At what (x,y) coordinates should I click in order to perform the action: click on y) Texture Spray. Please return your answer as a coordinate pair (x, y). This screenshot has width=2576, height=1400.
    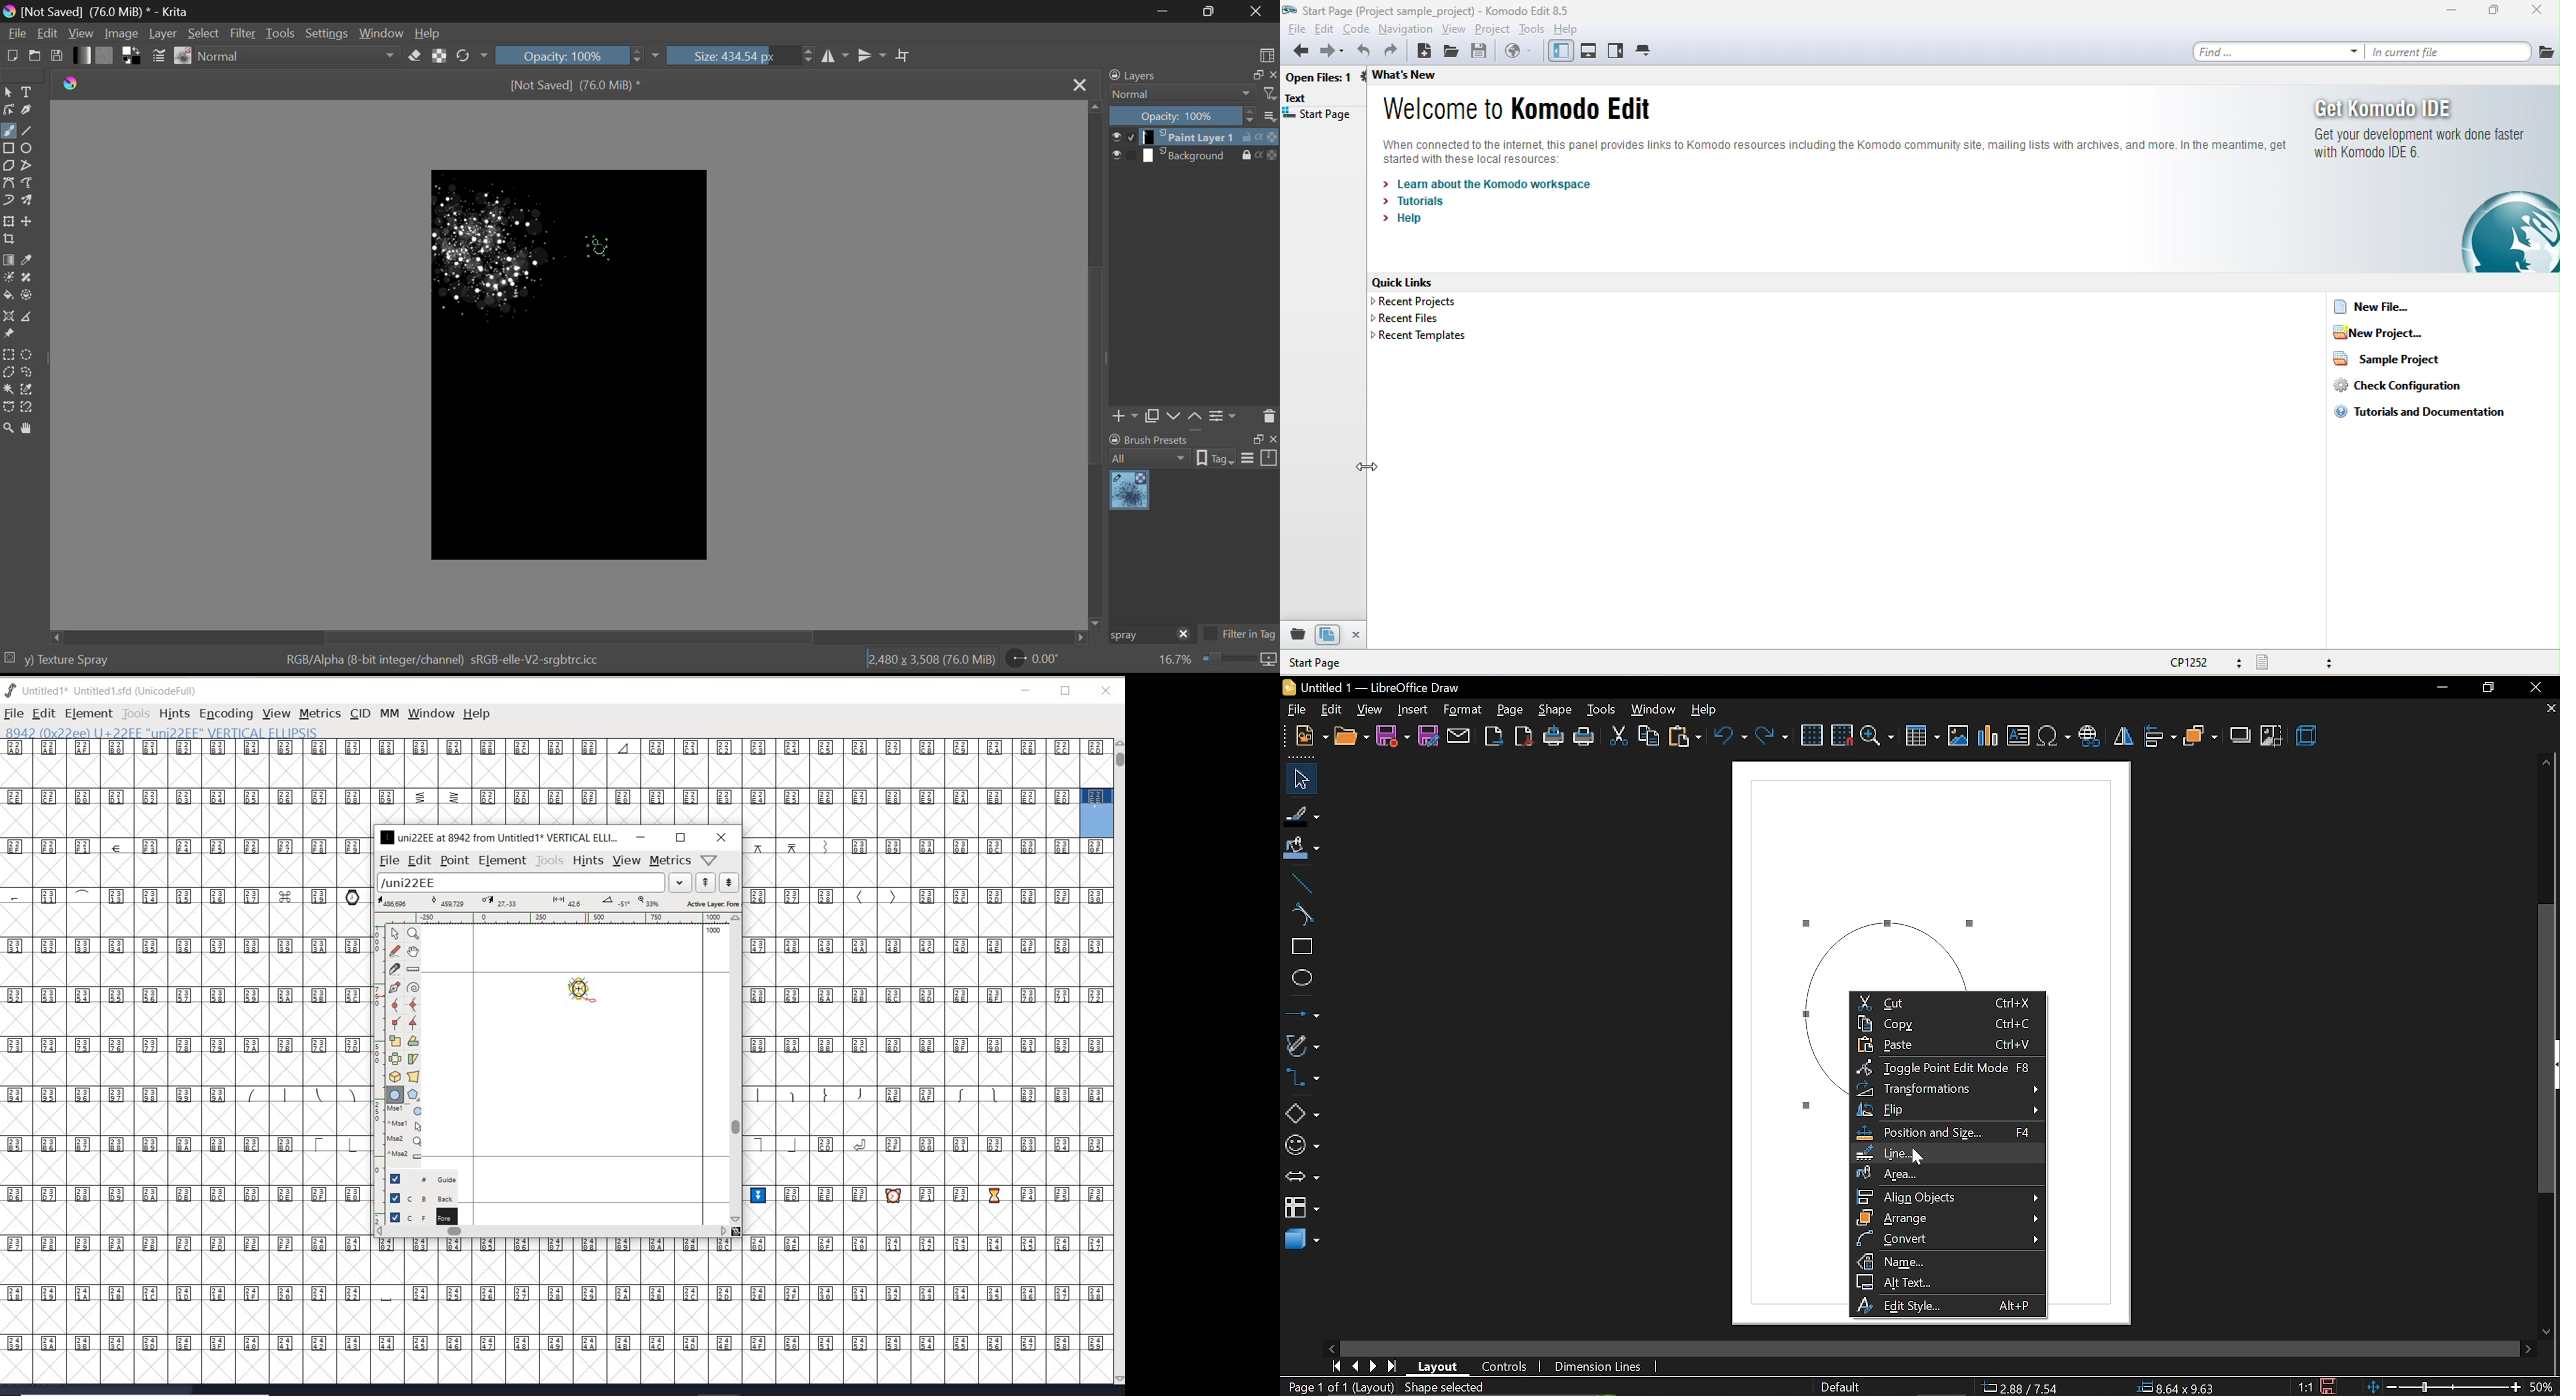
    Looking at the image, I should click on (67, 661).